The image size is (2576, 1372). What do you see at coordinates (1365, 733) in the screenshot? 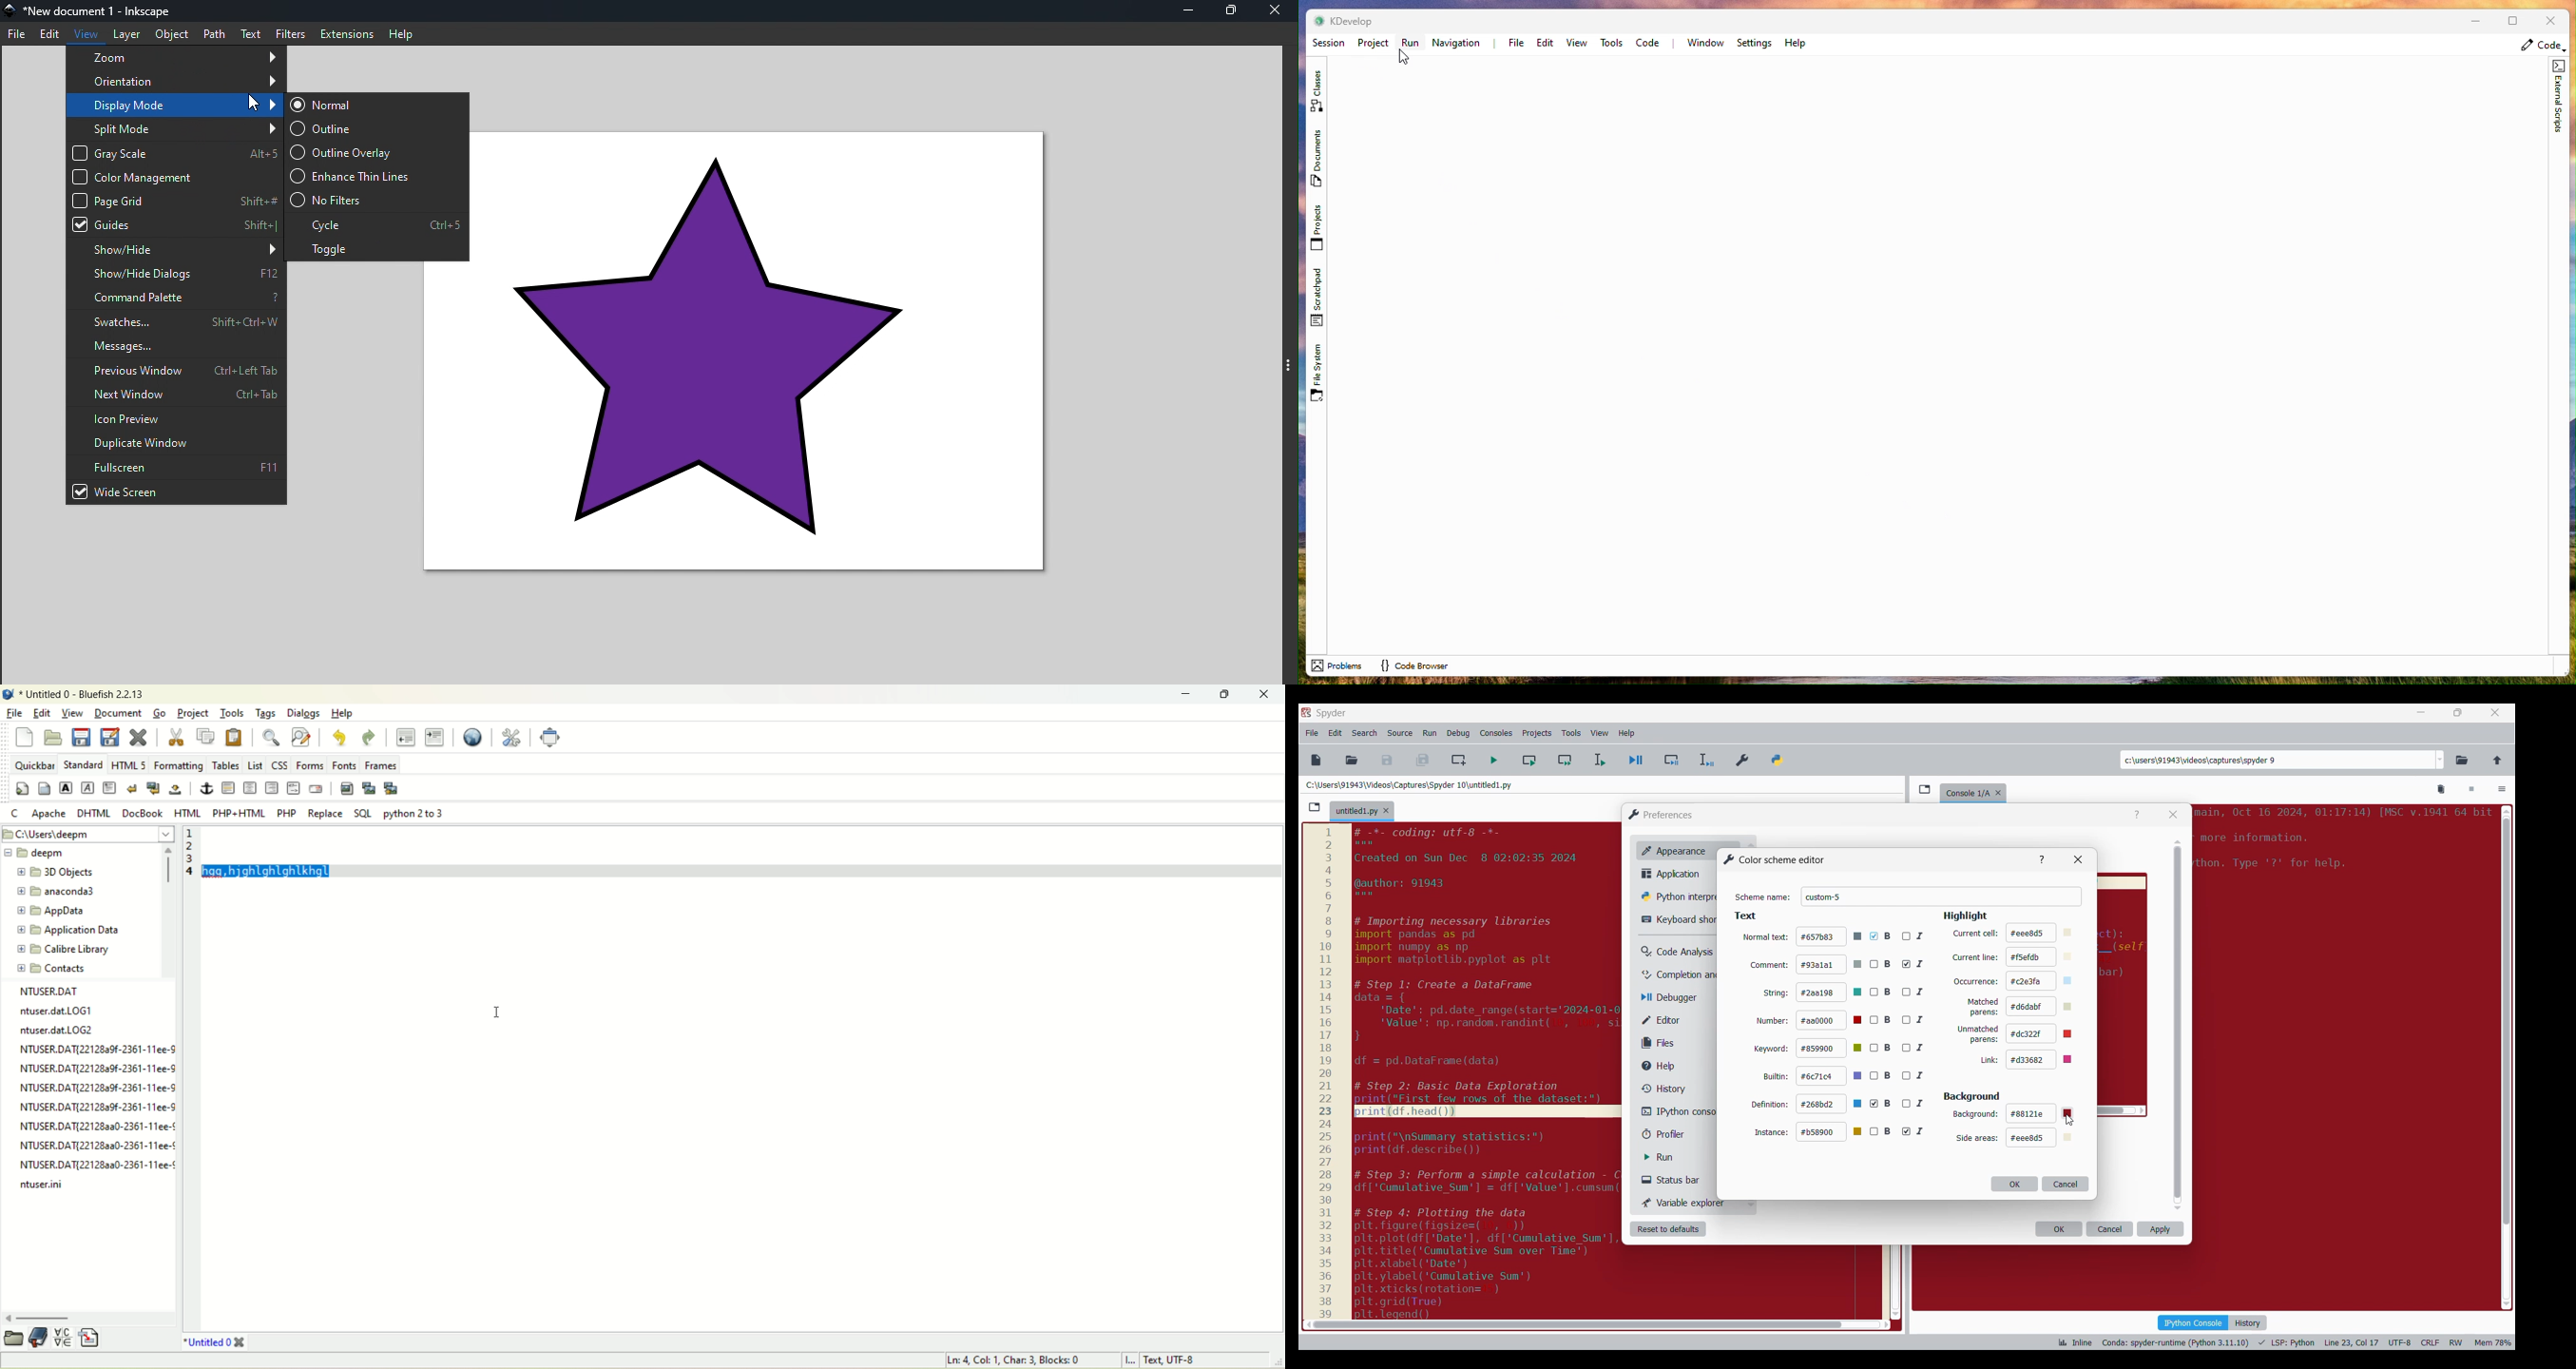
I see `Search menu` at bounding box center [1365, 733].